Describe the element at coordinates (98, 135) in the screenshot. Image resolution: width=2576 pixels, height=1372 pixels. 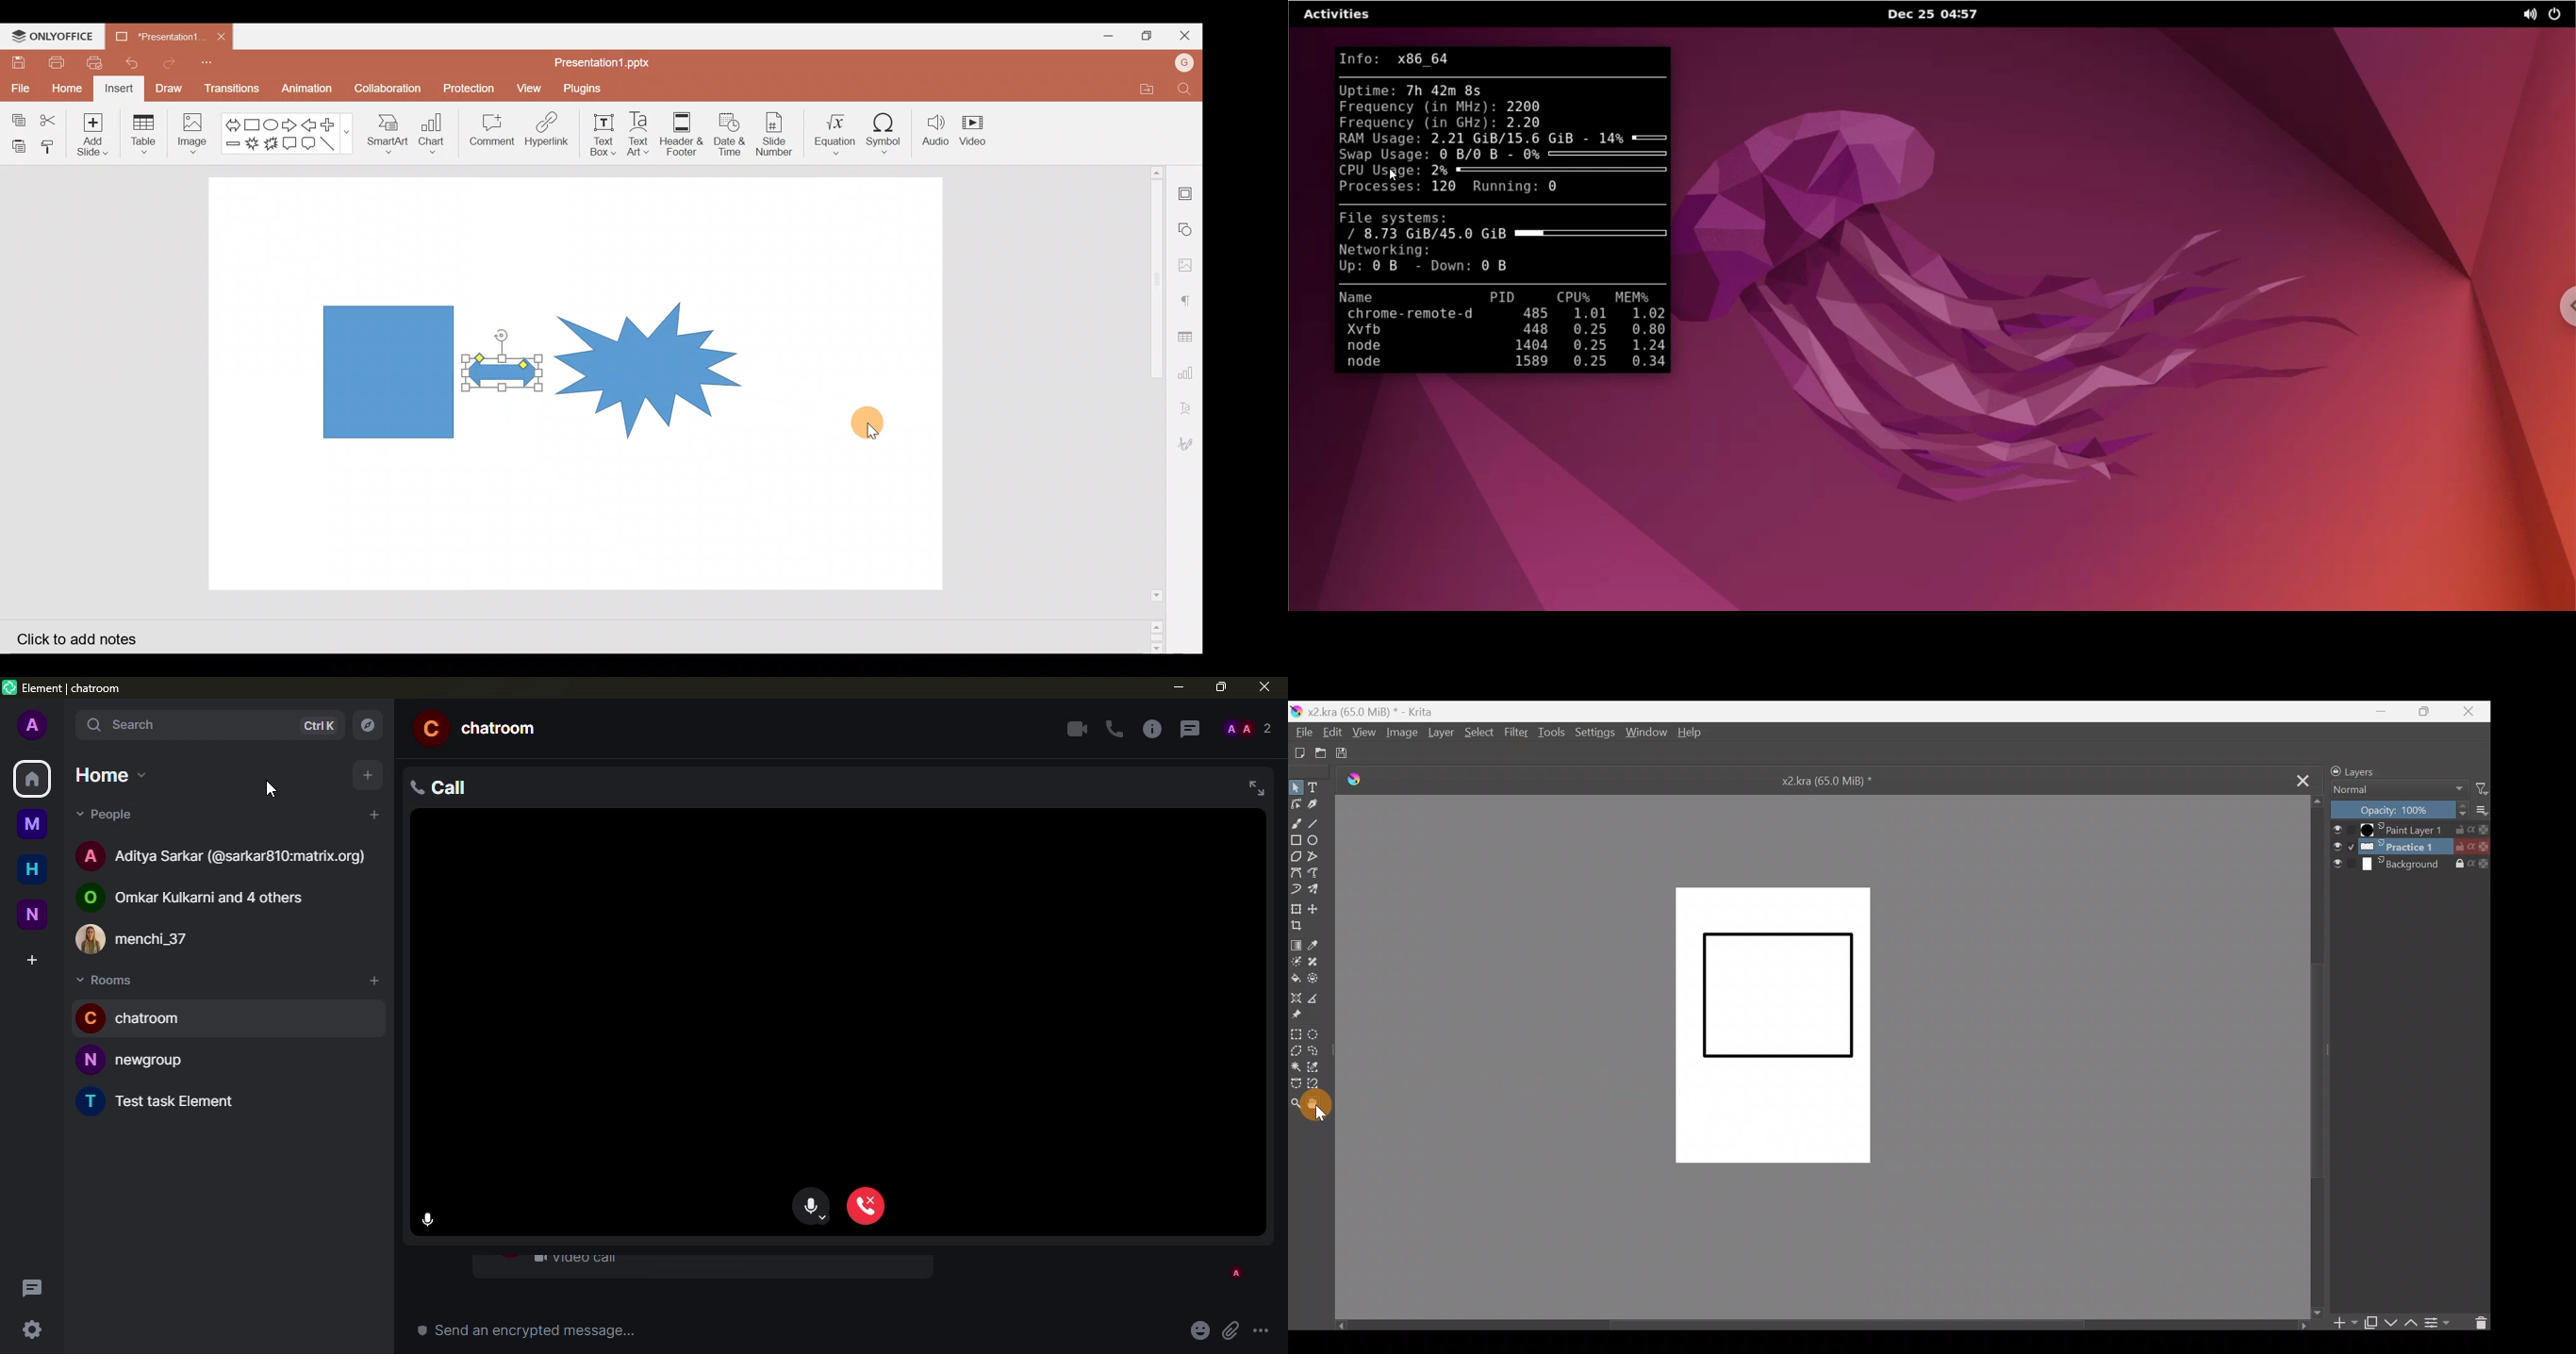
I see `Add slide` at that location.